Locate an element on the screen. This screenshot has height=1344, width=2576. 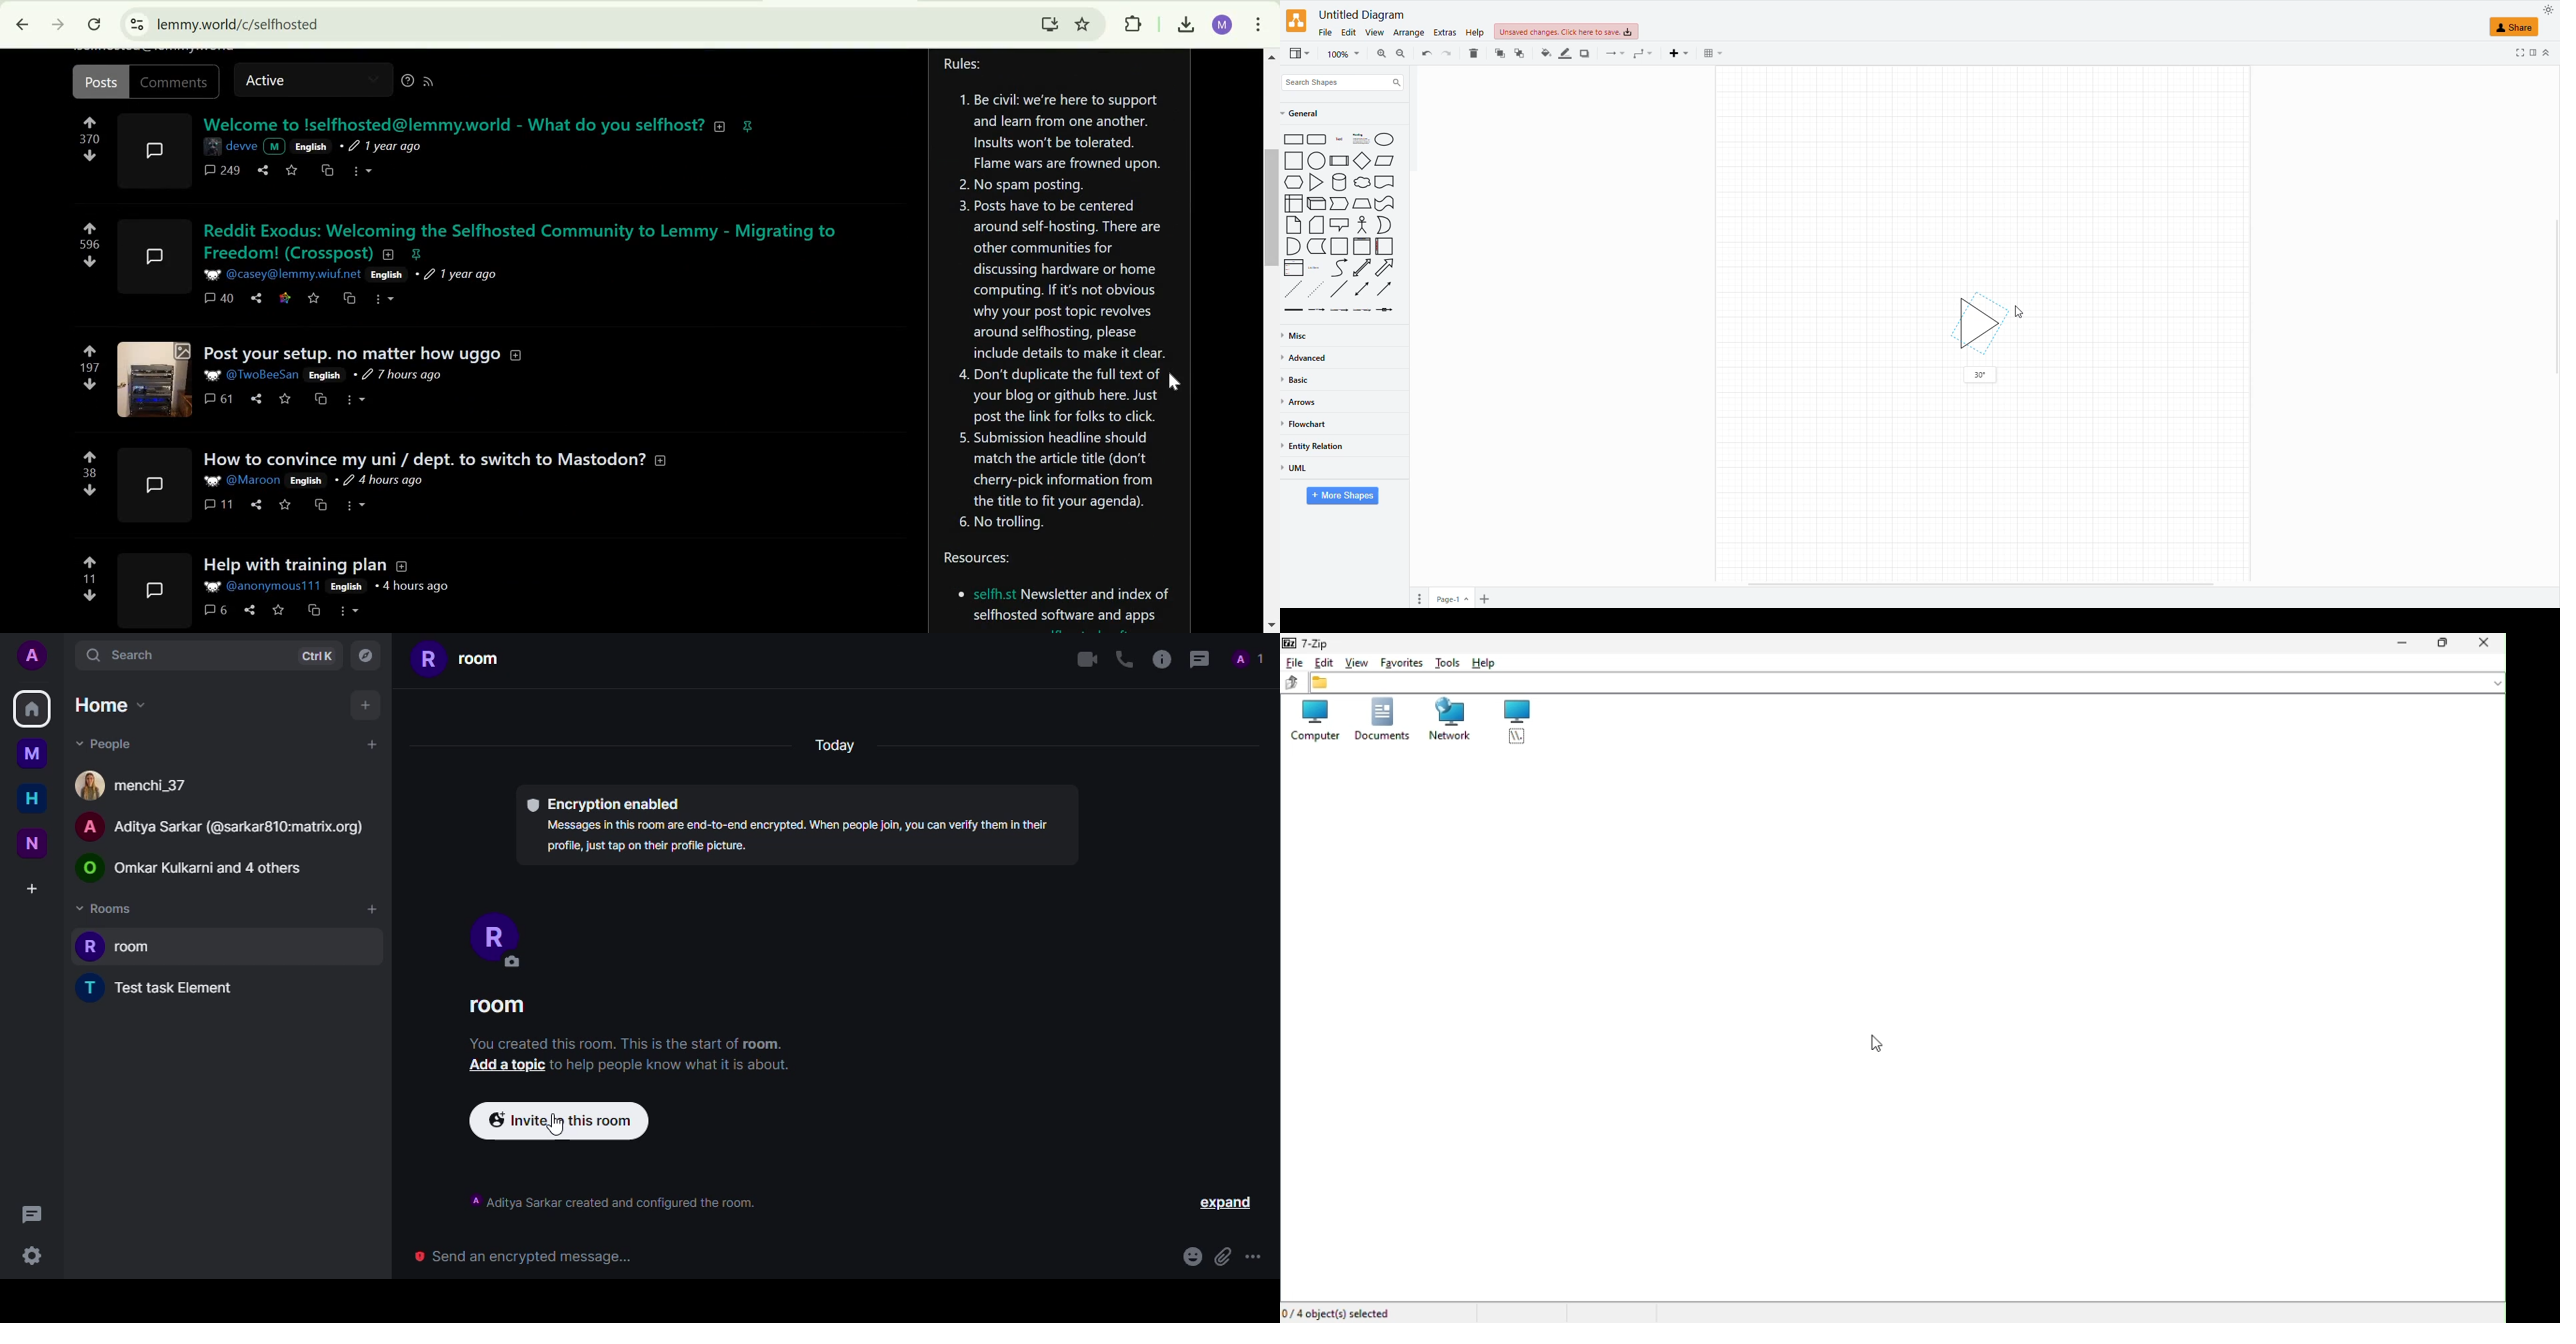
scrolll bar is located at coordinates (1272, 208).